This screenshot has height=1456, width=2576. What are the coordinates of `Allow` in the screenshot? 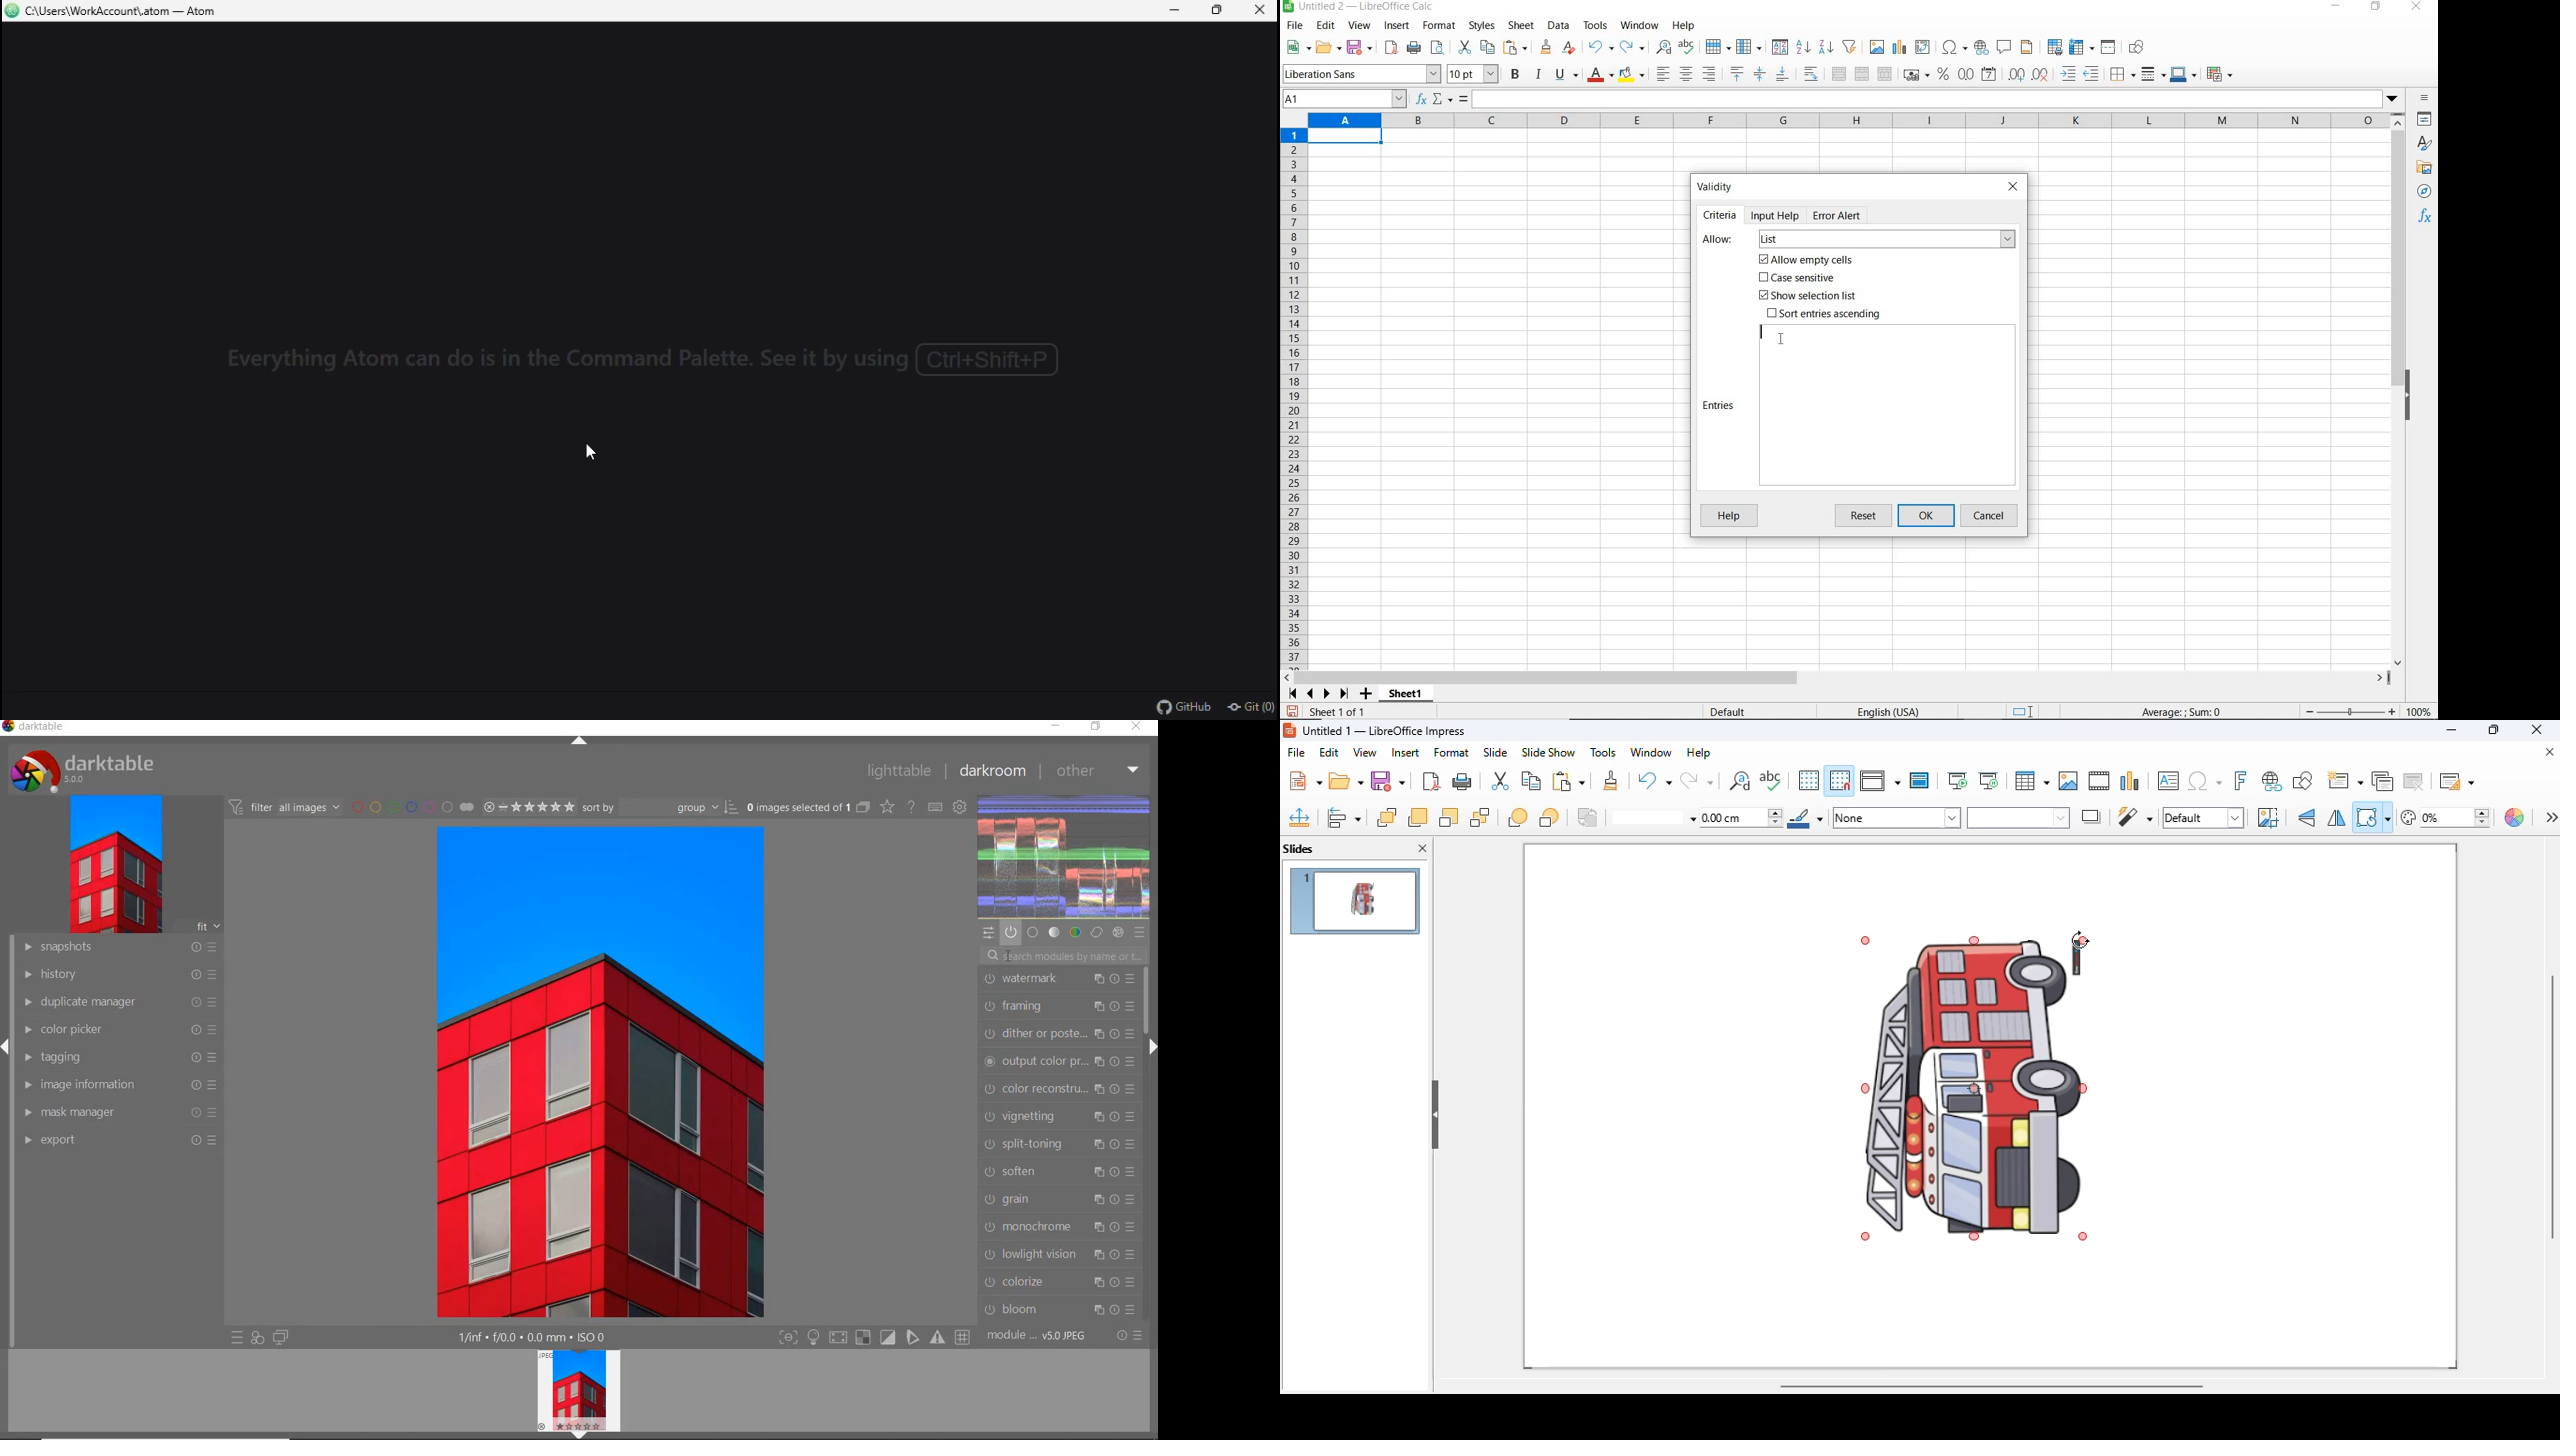 It's located at (1719, 240).